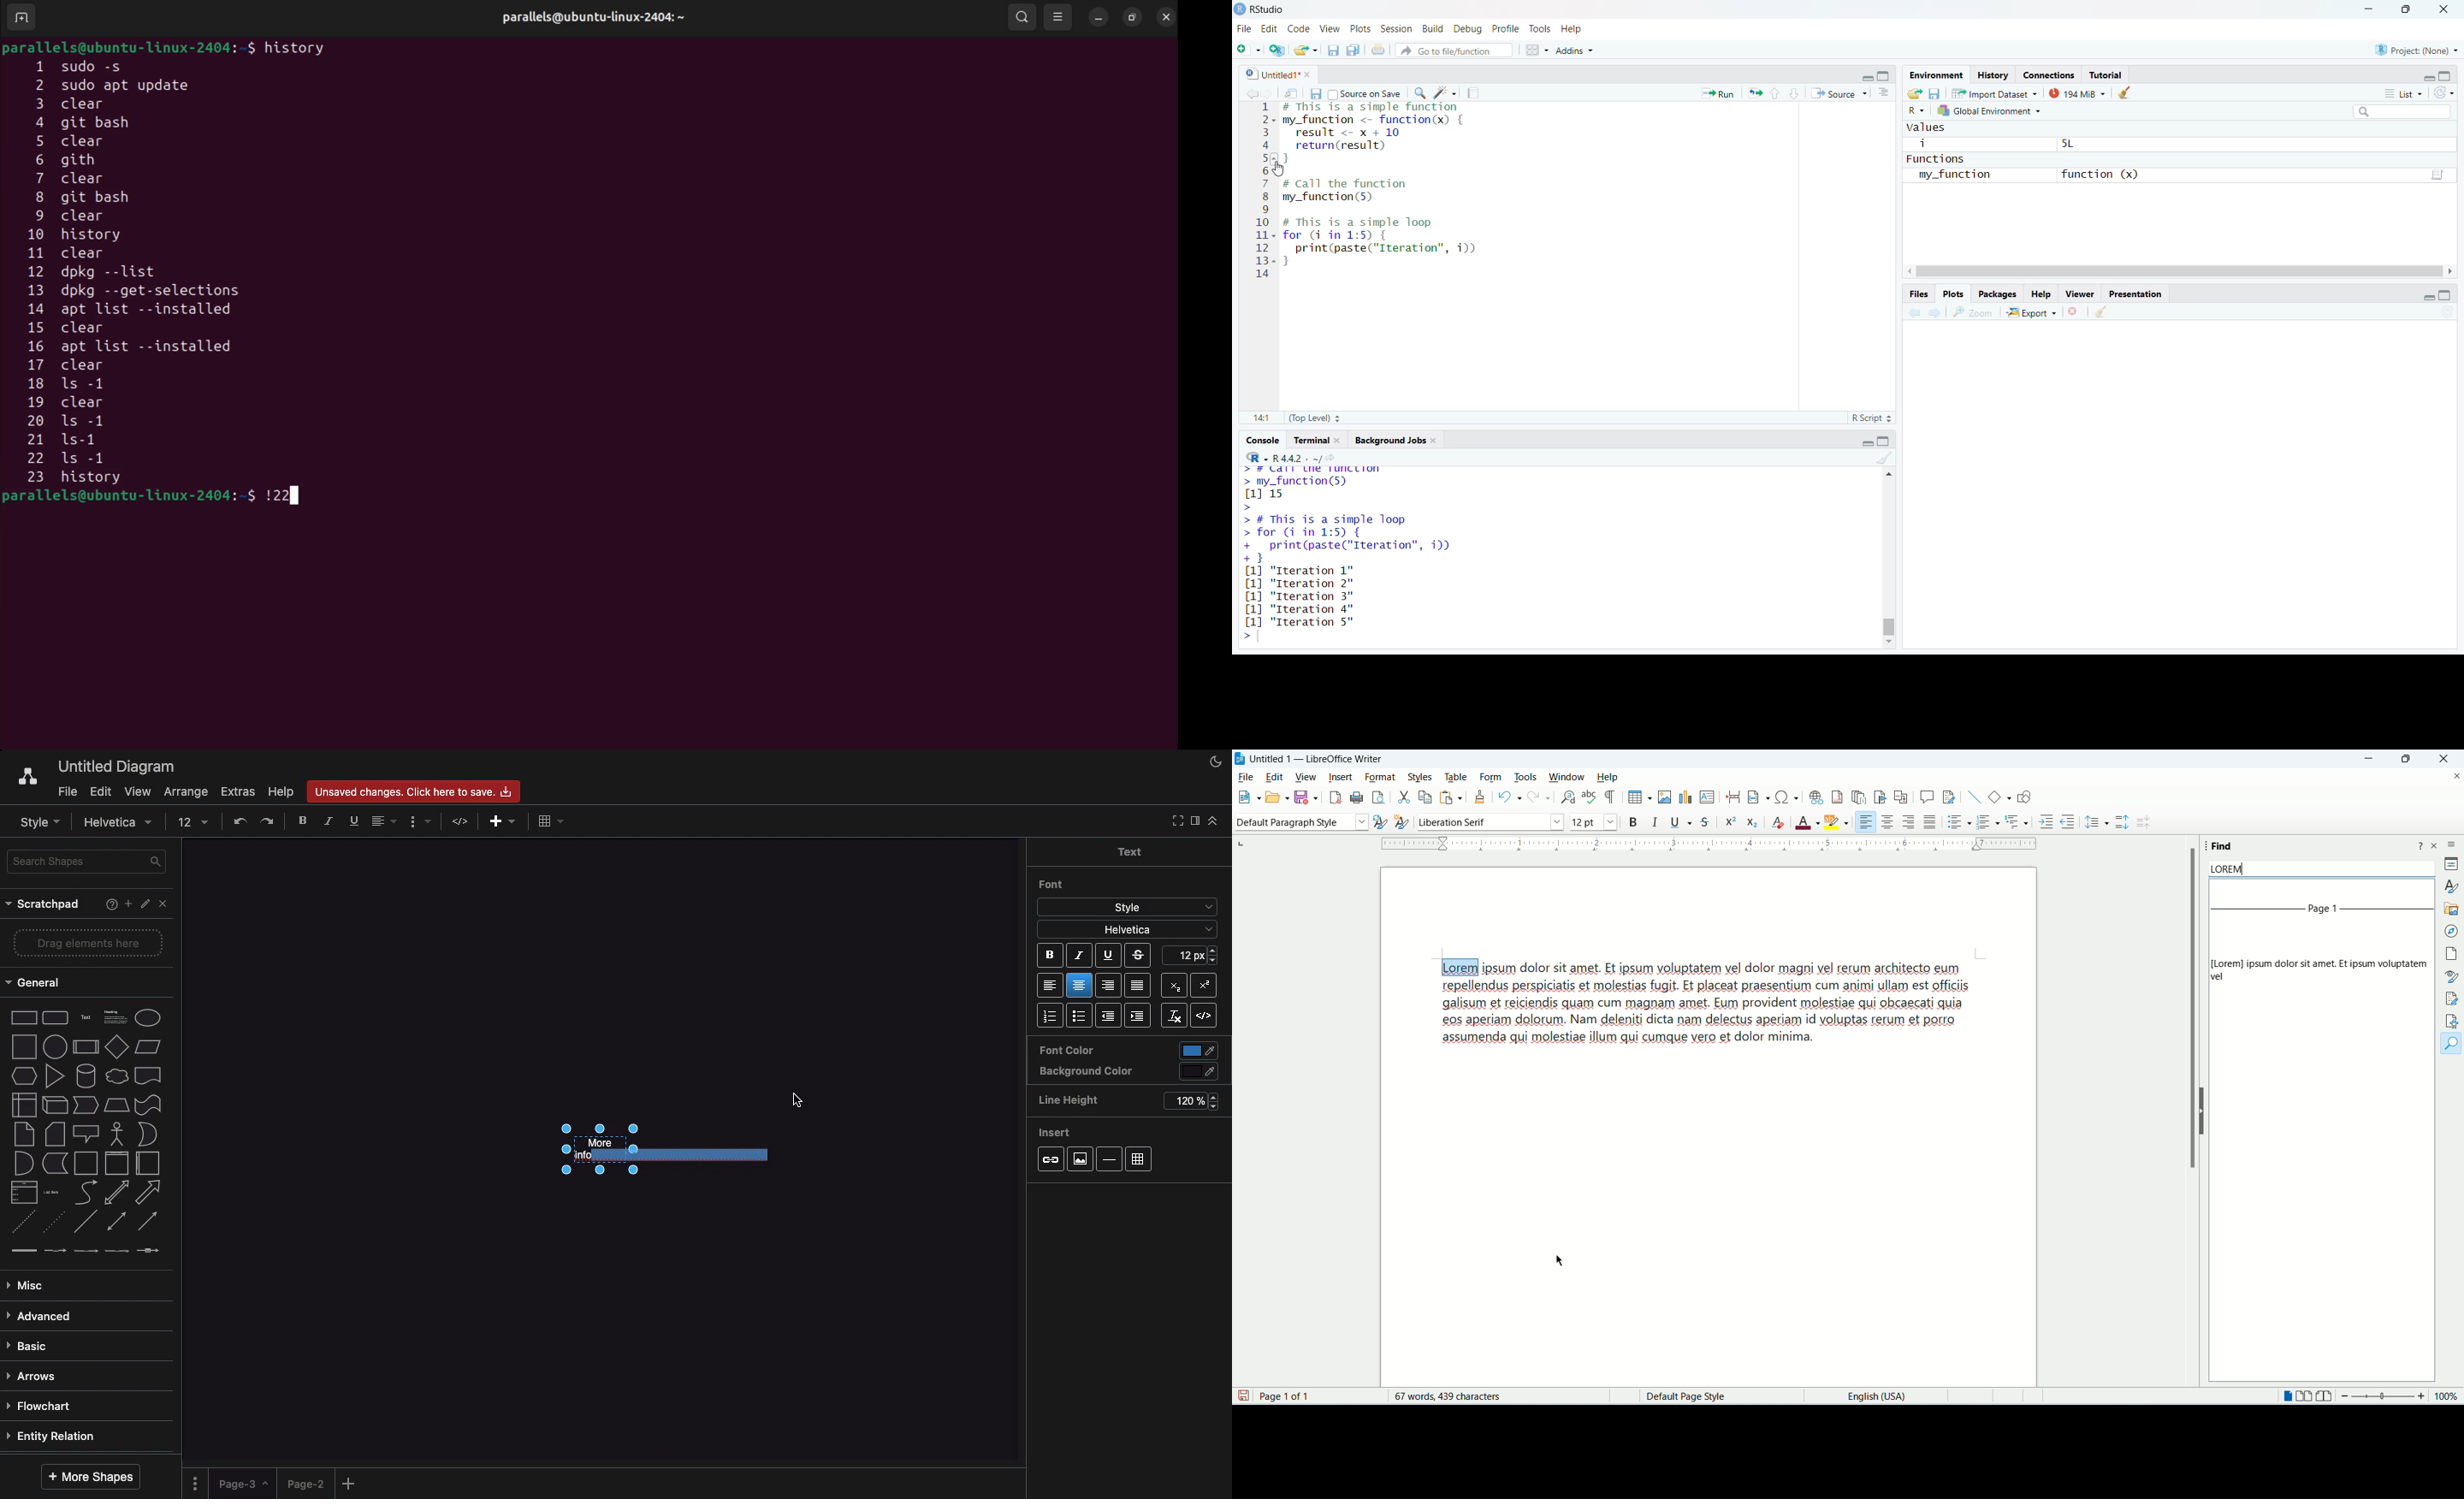  I want to click on save current document, so click(1333, 49).